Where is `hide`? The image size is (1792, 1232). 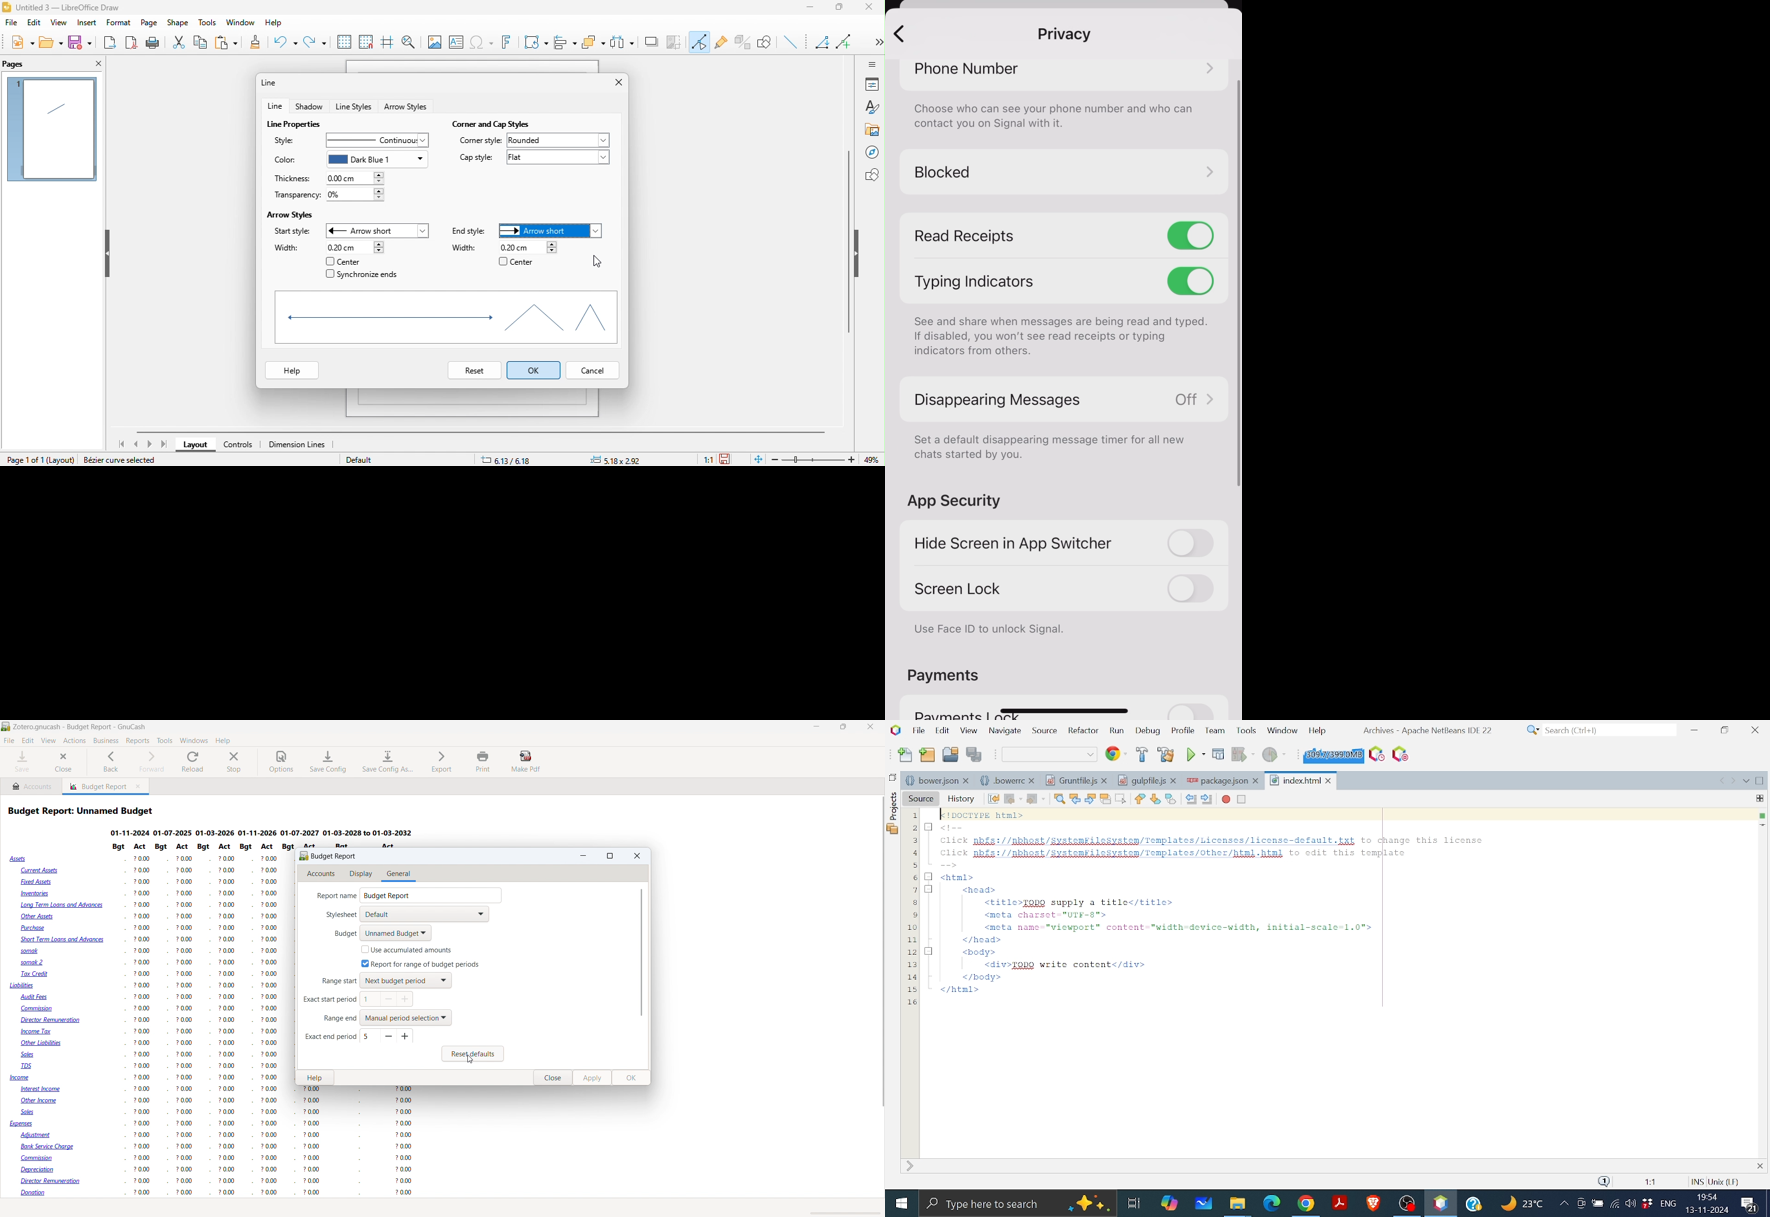 hide is located at coordinates (858, 254).